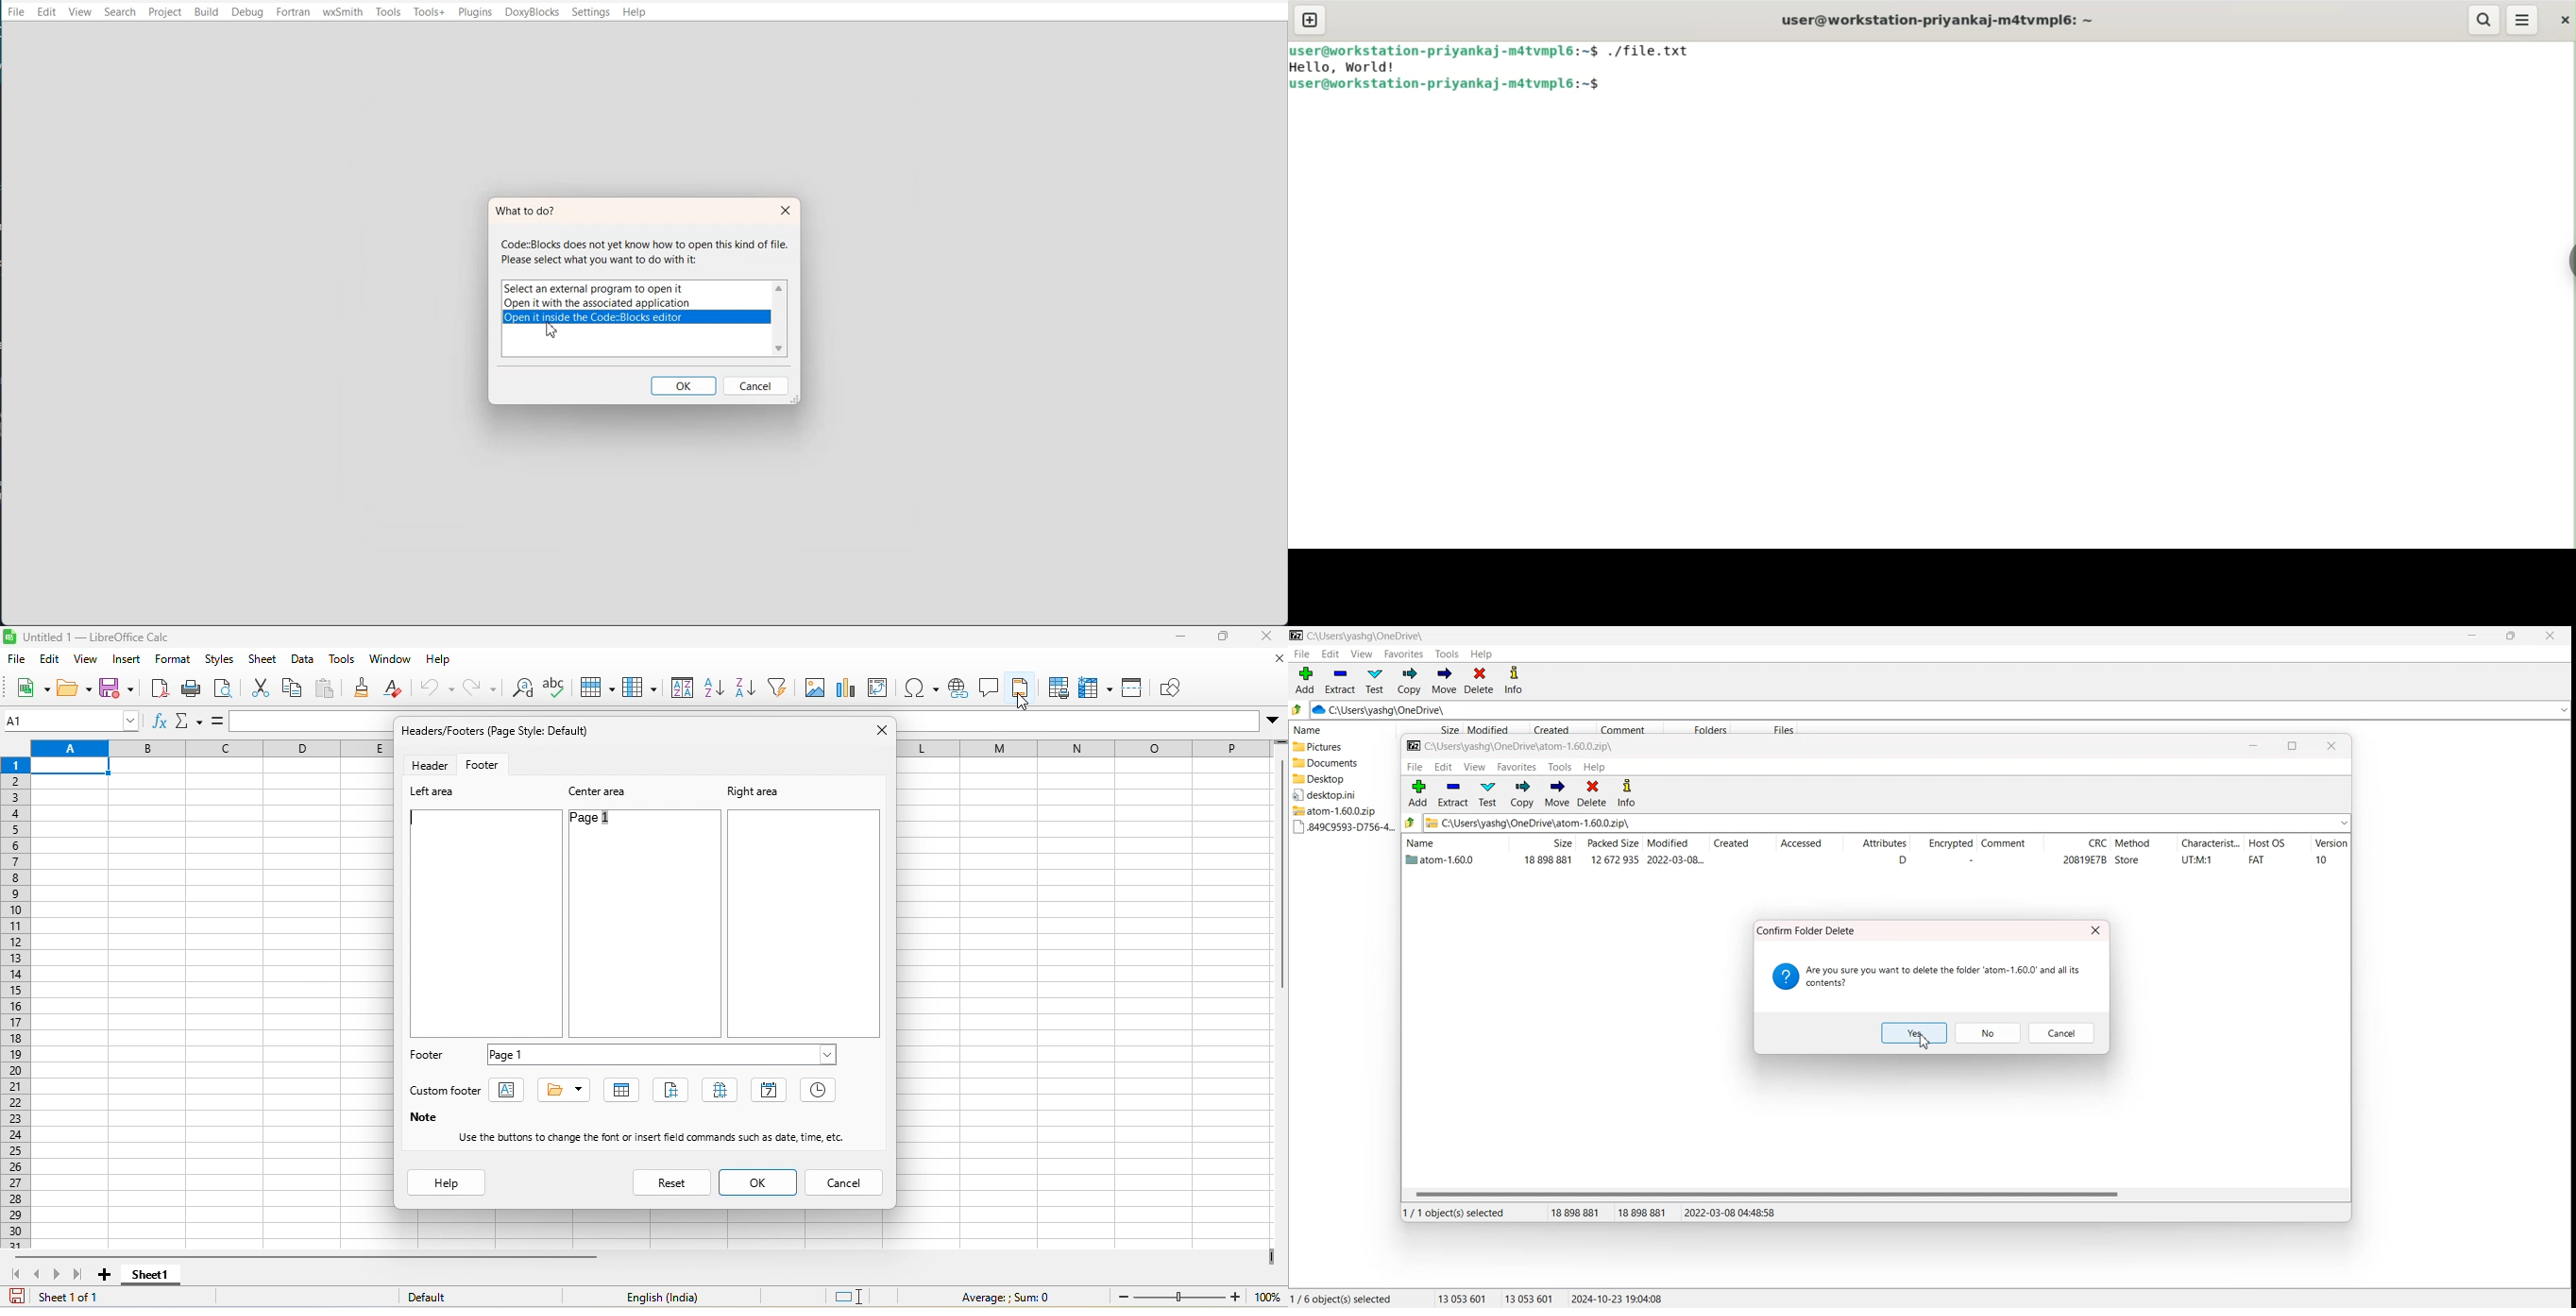 The height and width of the screenshot is (1316, 2576). What do you see at coordinates (1928, 976) in the screenshot?
I see `are you sure you want to delete the folder 'atom-1.60.0' and all its contents?` at bounding box center [1928, 976].